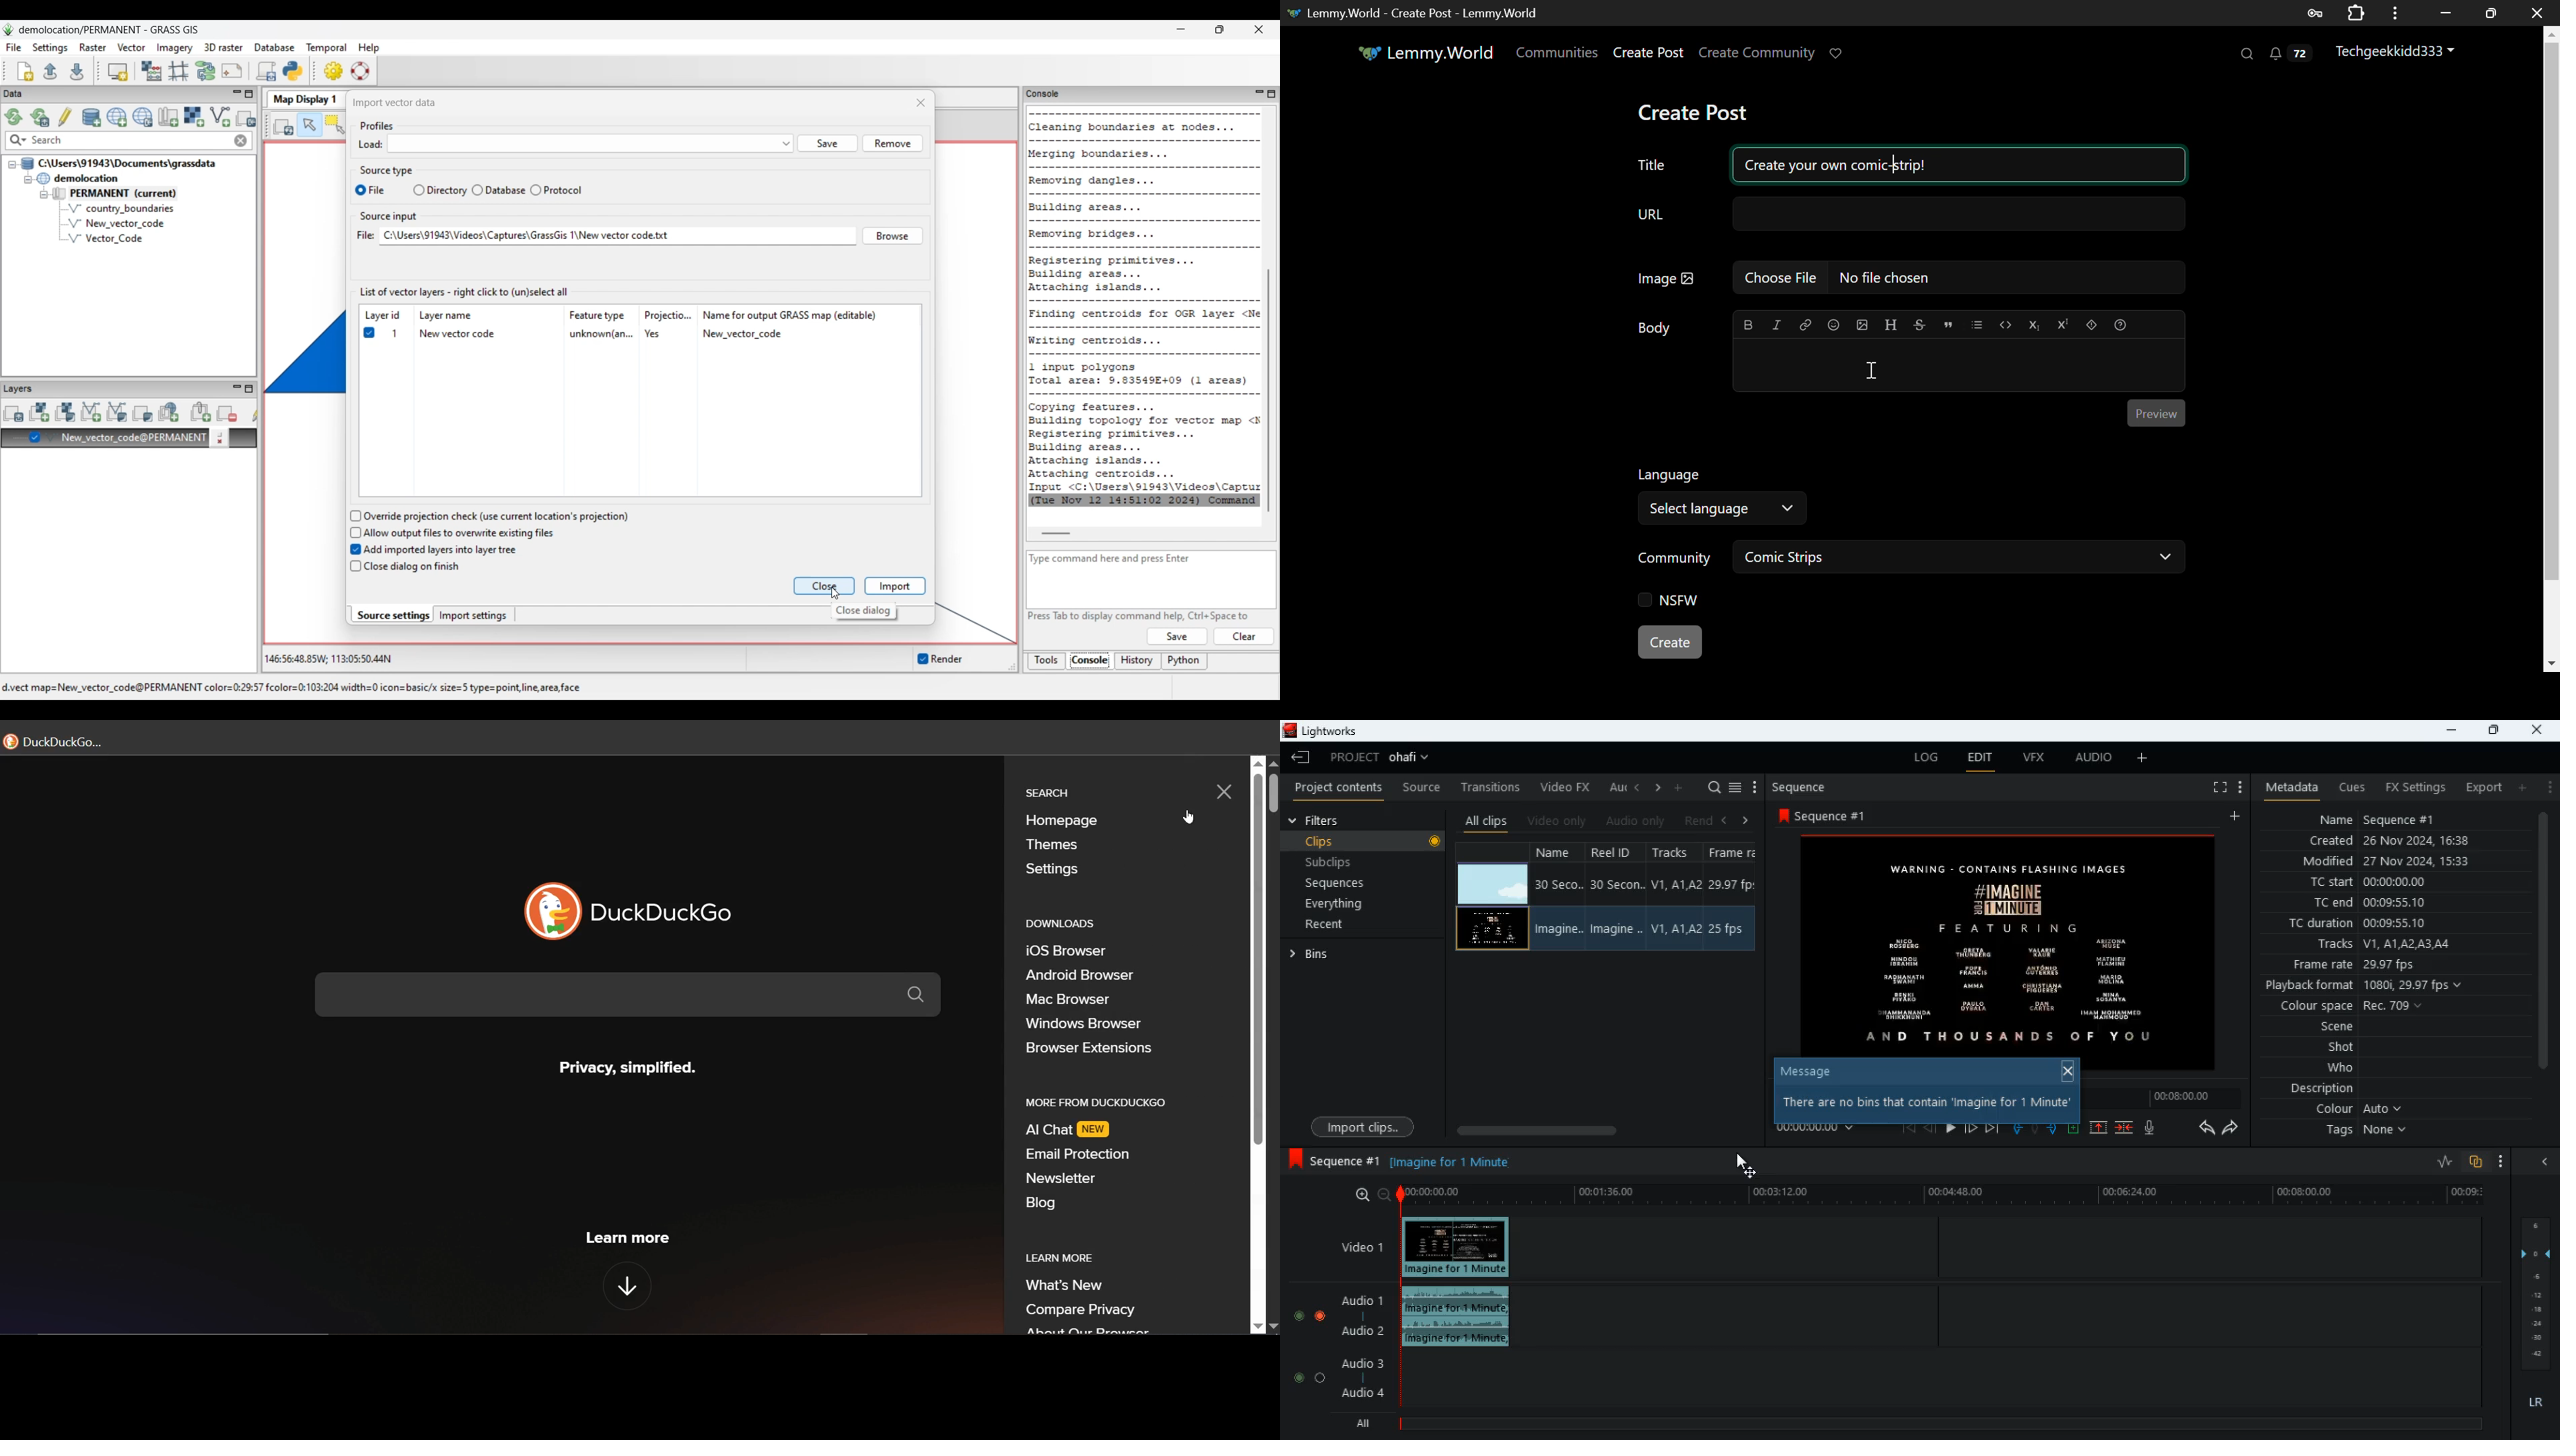 Image resolution: width=2576 pixels, height=1456 pixels. I want to click on zoom, so click(1372, 1194).